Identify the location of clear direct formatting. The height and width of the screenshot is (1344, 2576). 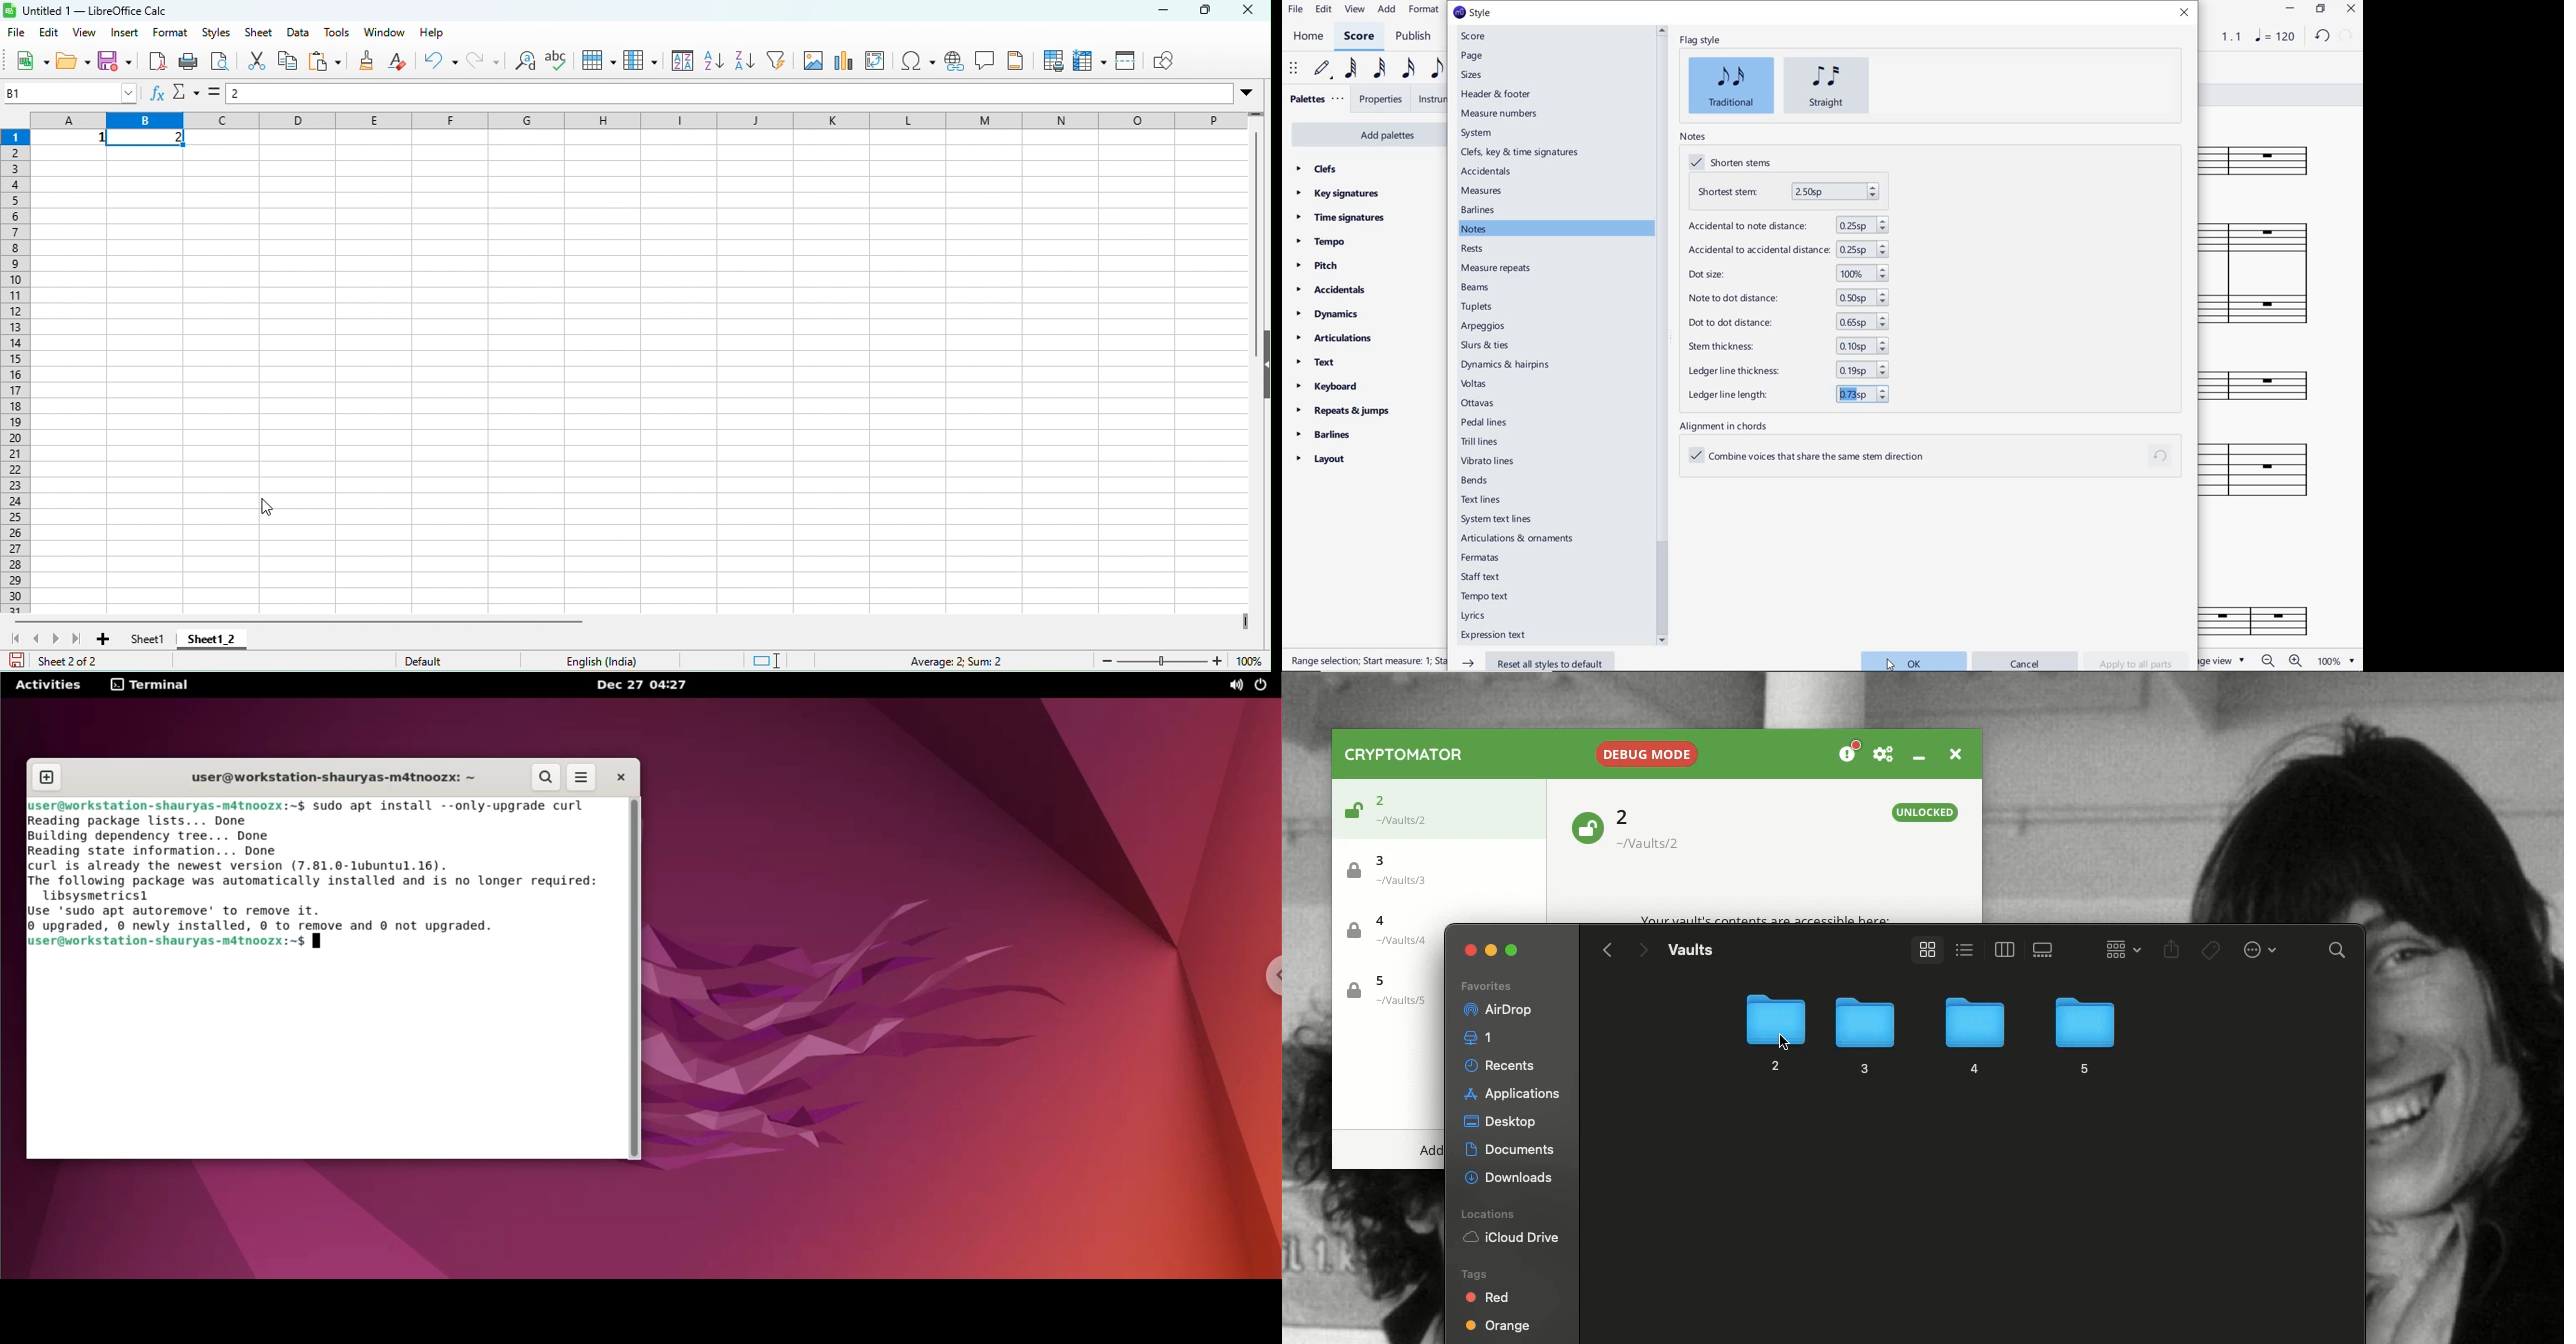
(402, 60).